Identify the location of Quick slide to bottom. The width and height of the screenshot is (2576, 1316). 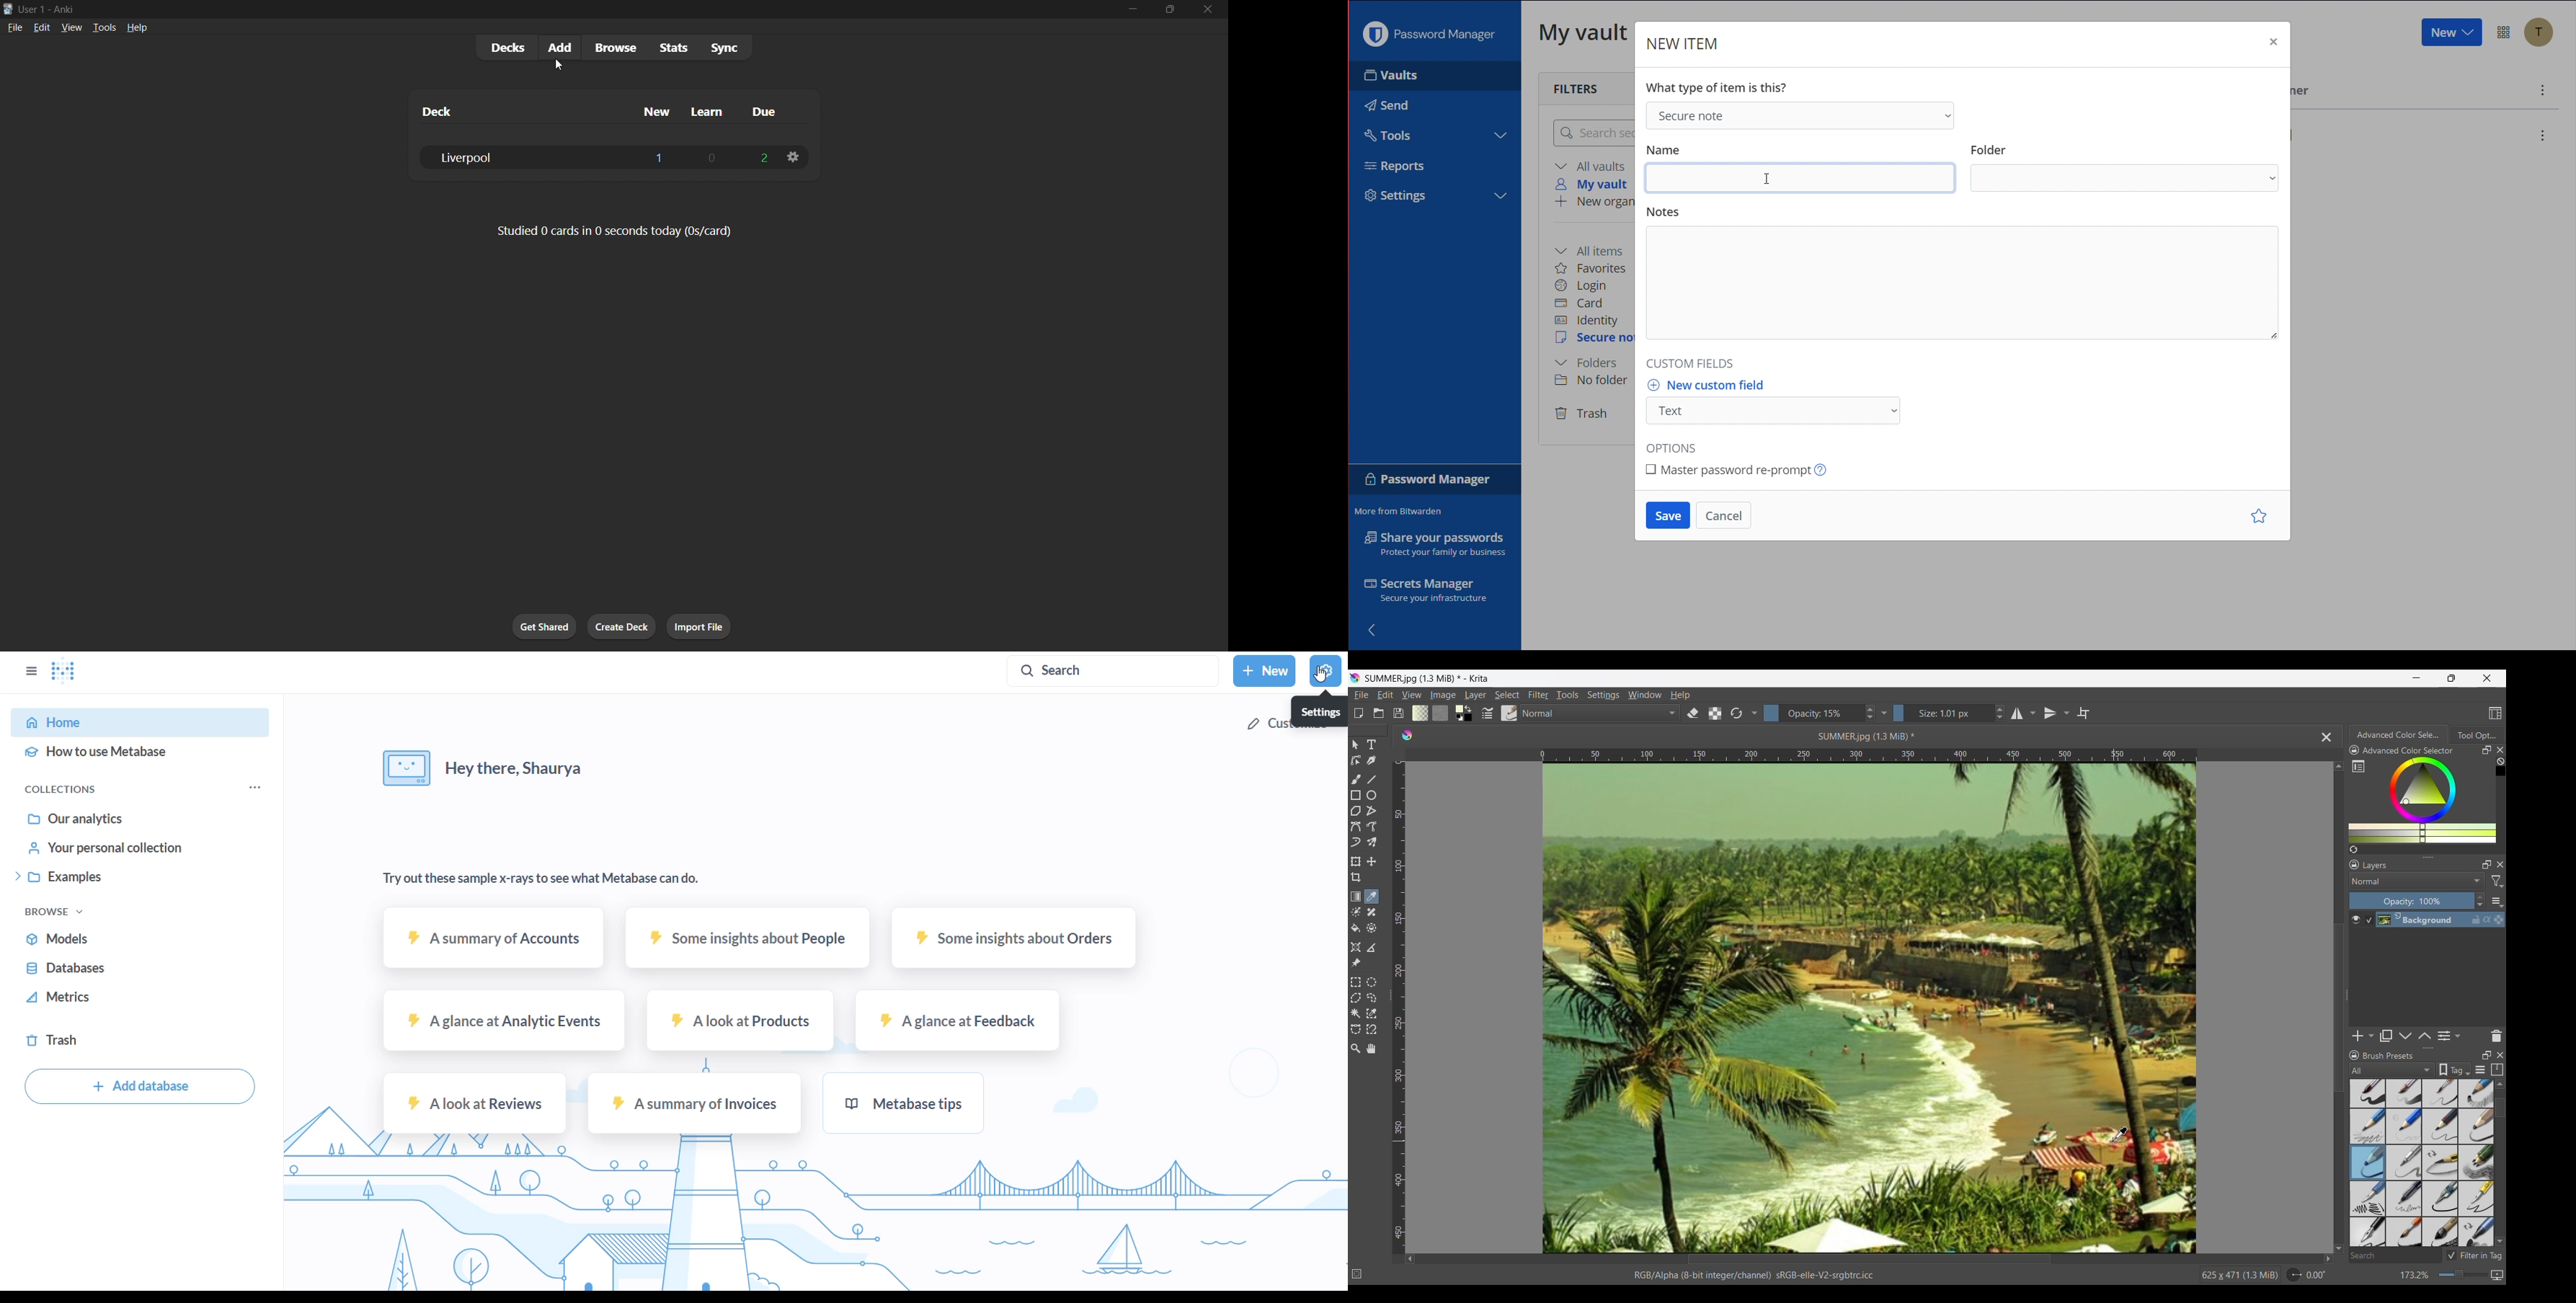
(2500, 1241).